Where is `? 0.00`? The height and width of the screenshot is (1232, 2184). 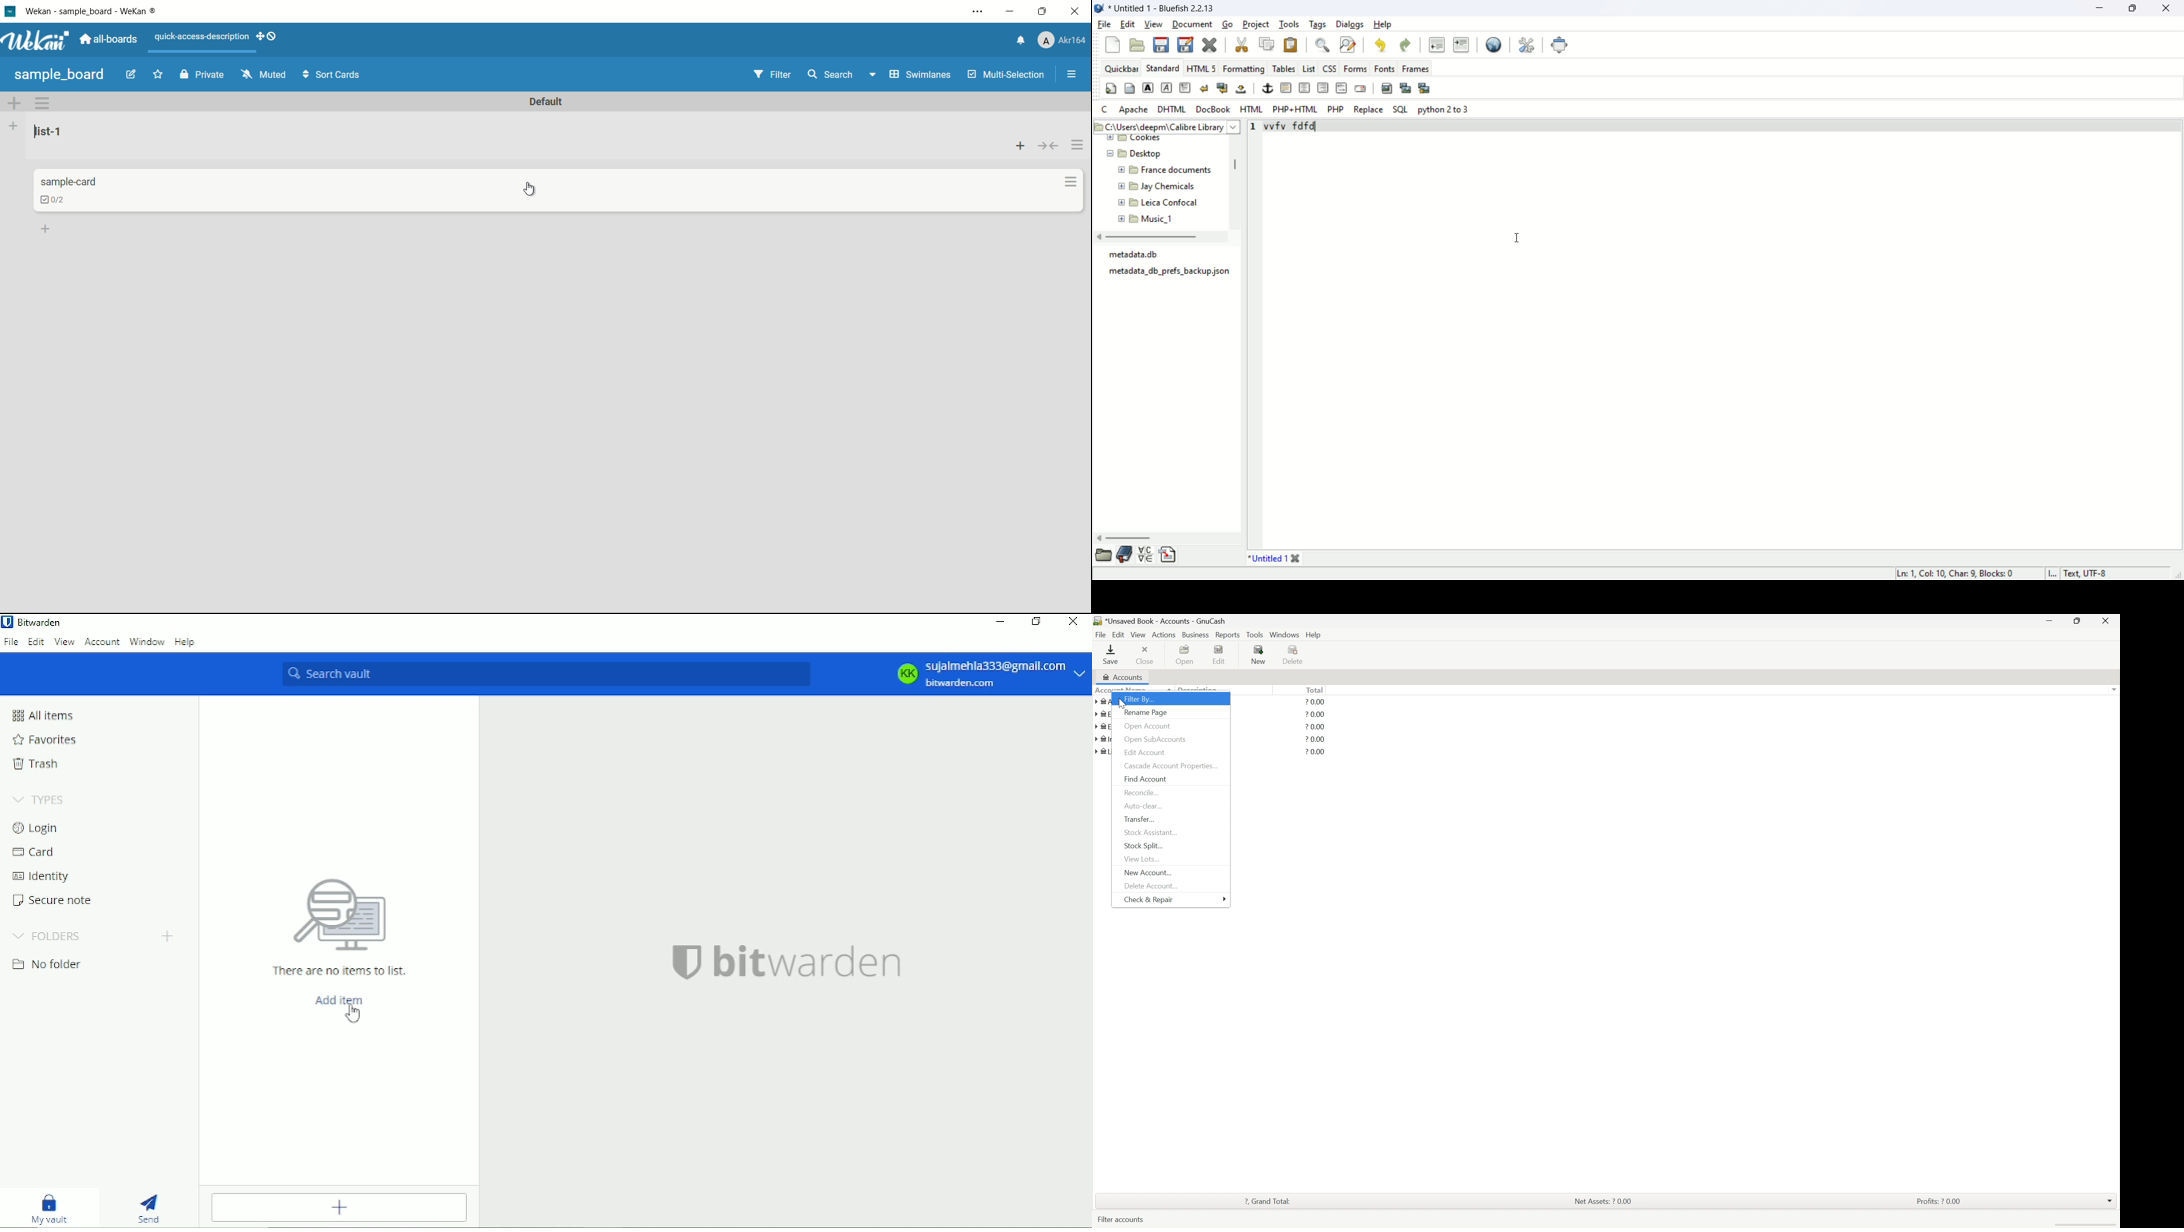 ? 0.00 is located at coordinates (1315, 739).